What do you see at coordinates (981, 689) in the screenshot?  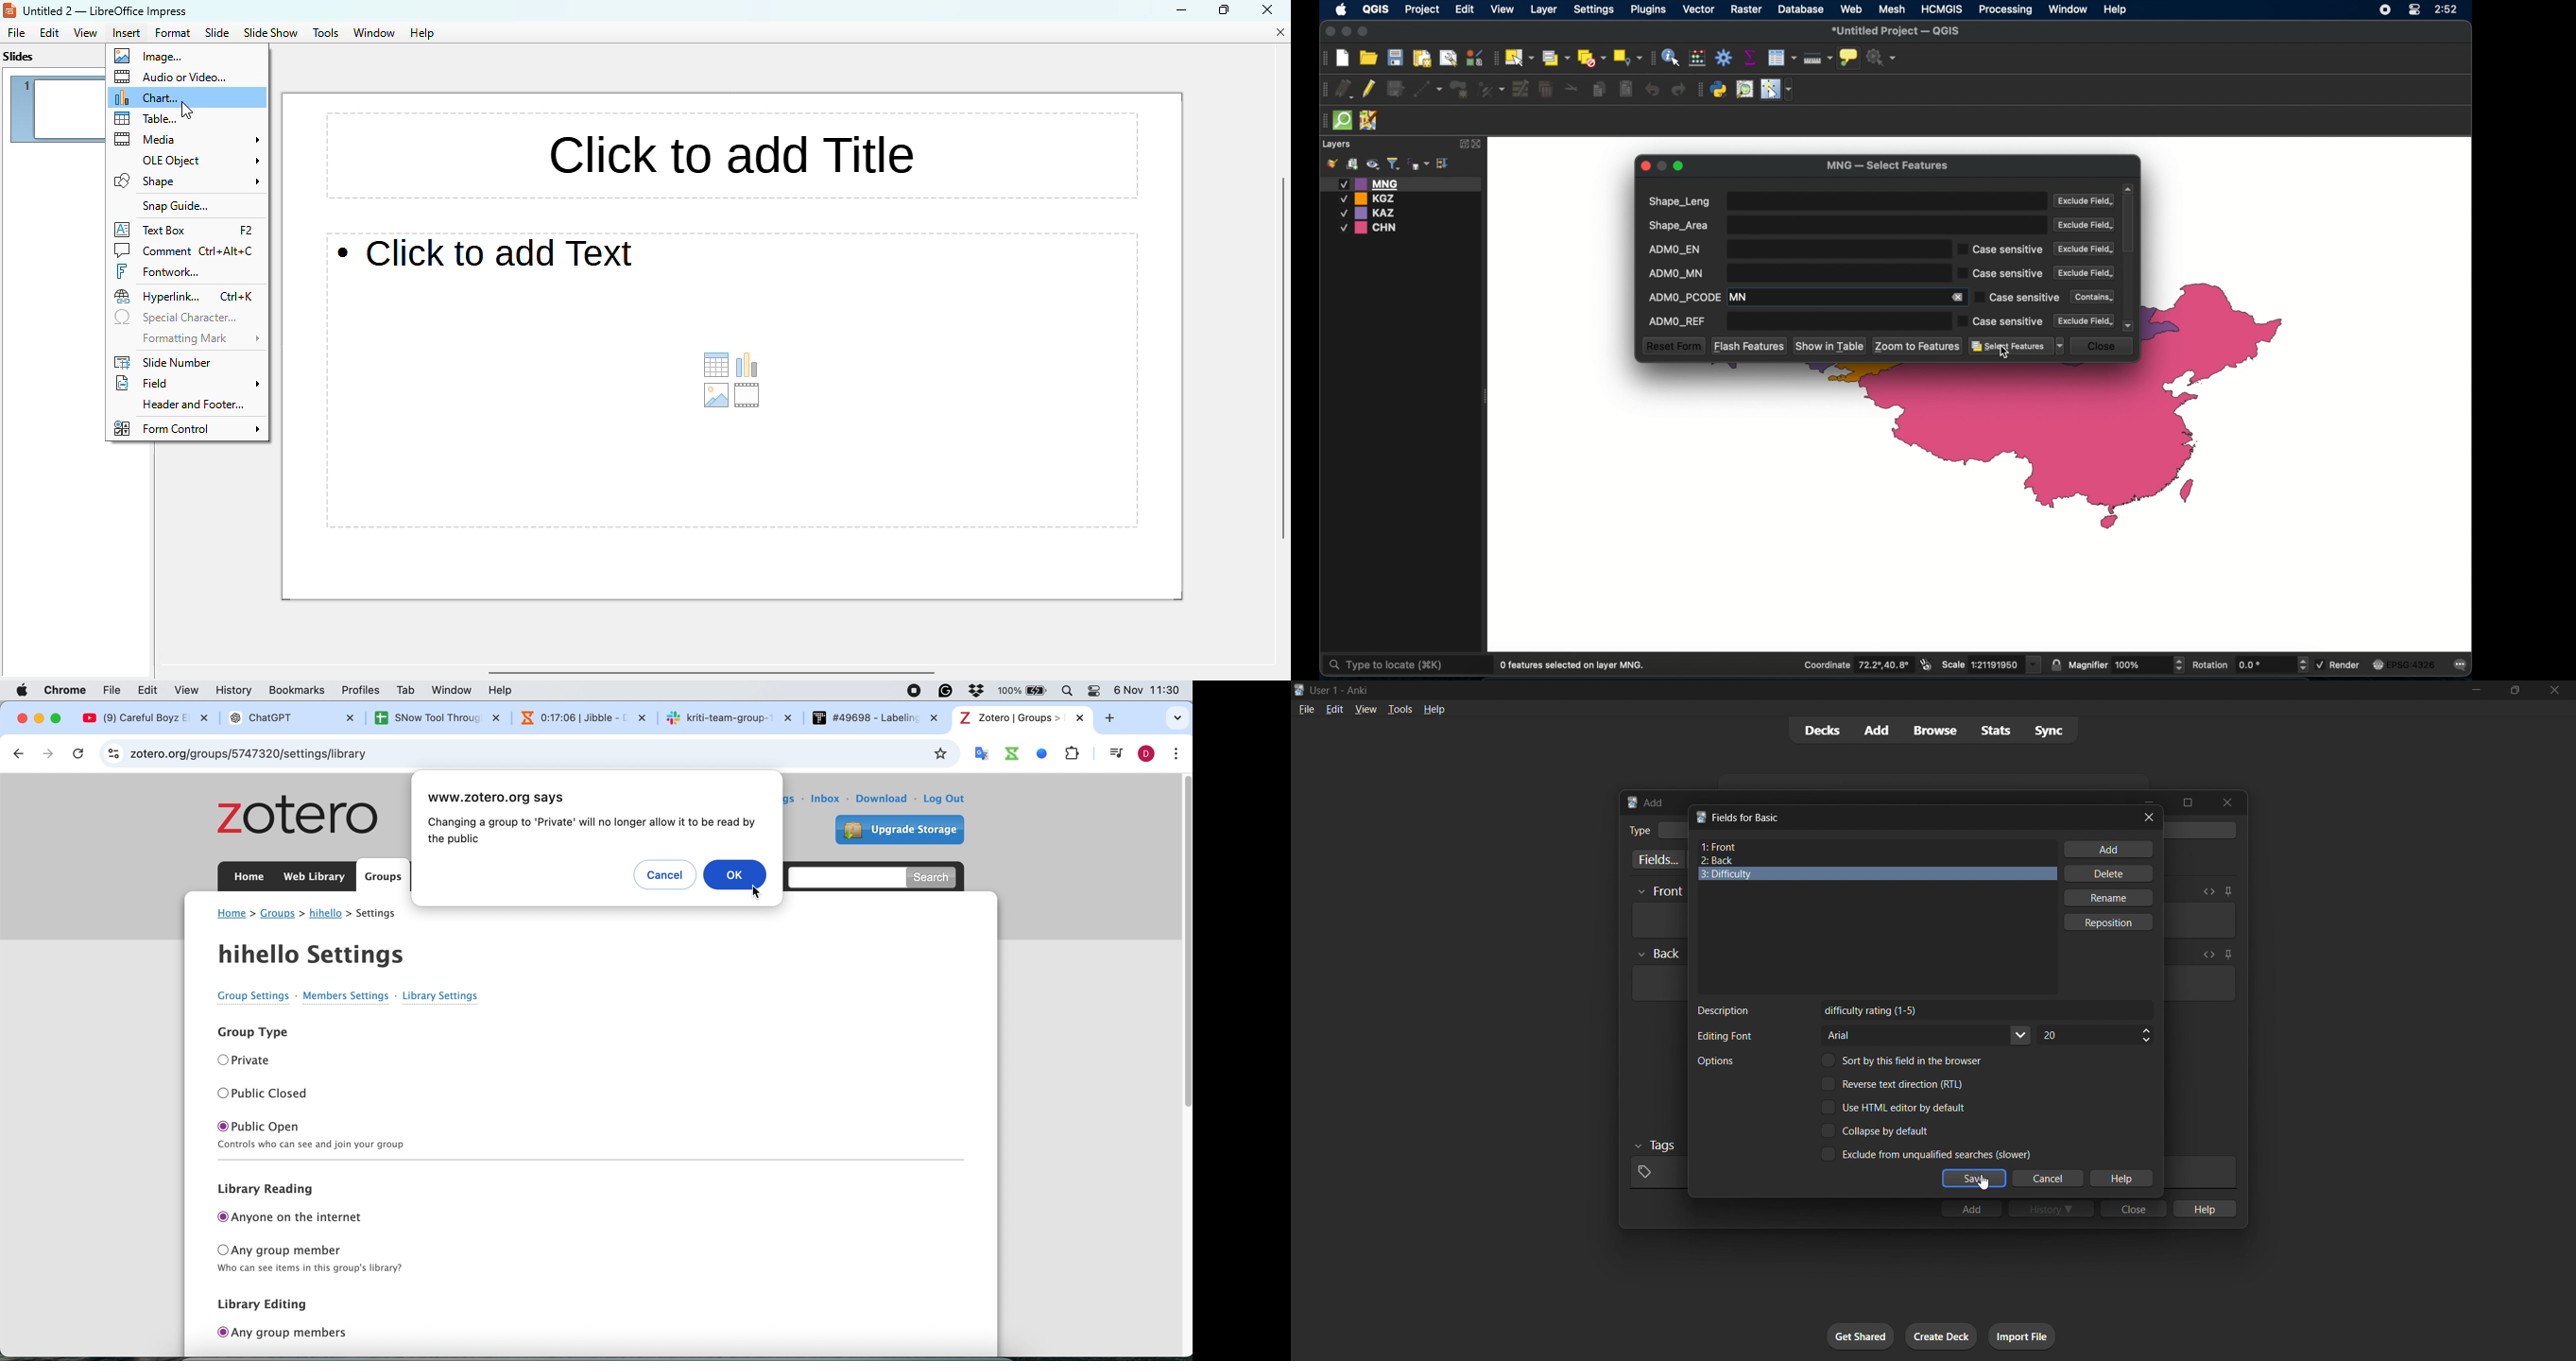 I see `Antivirus` at bounding box center [981, 689].